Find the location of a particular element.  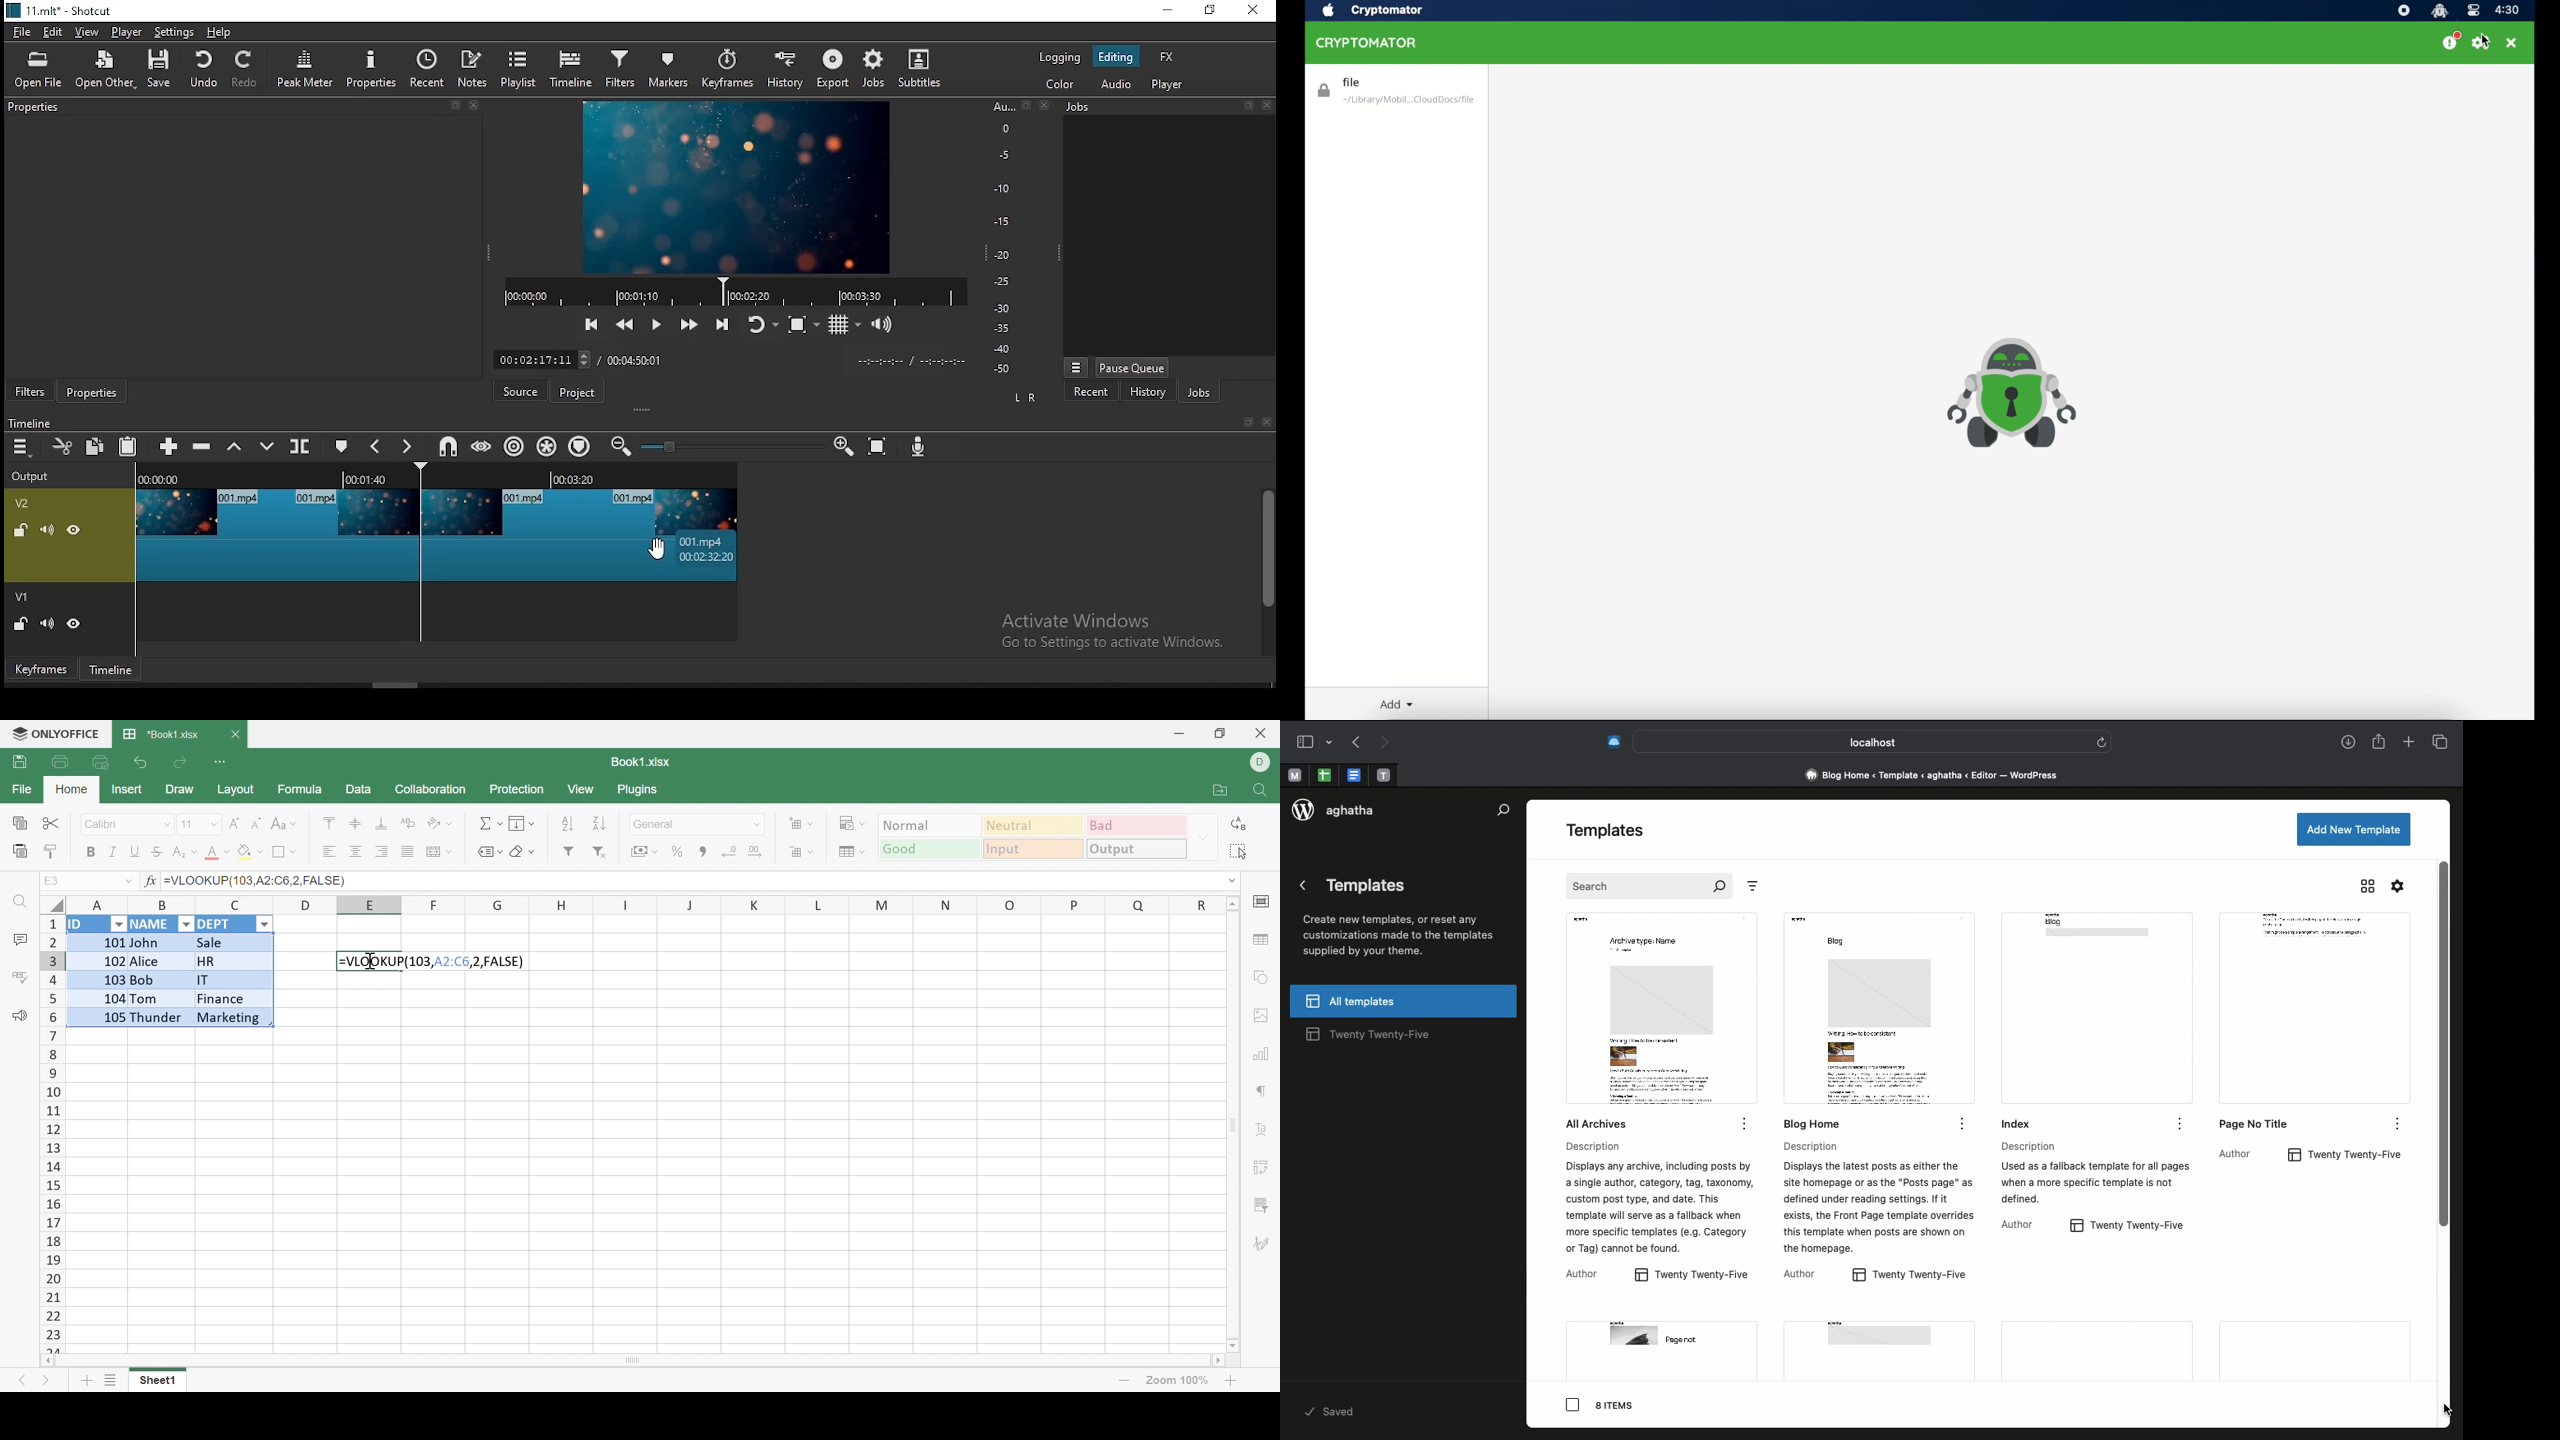

Bob is located at coordinates (159, 981).